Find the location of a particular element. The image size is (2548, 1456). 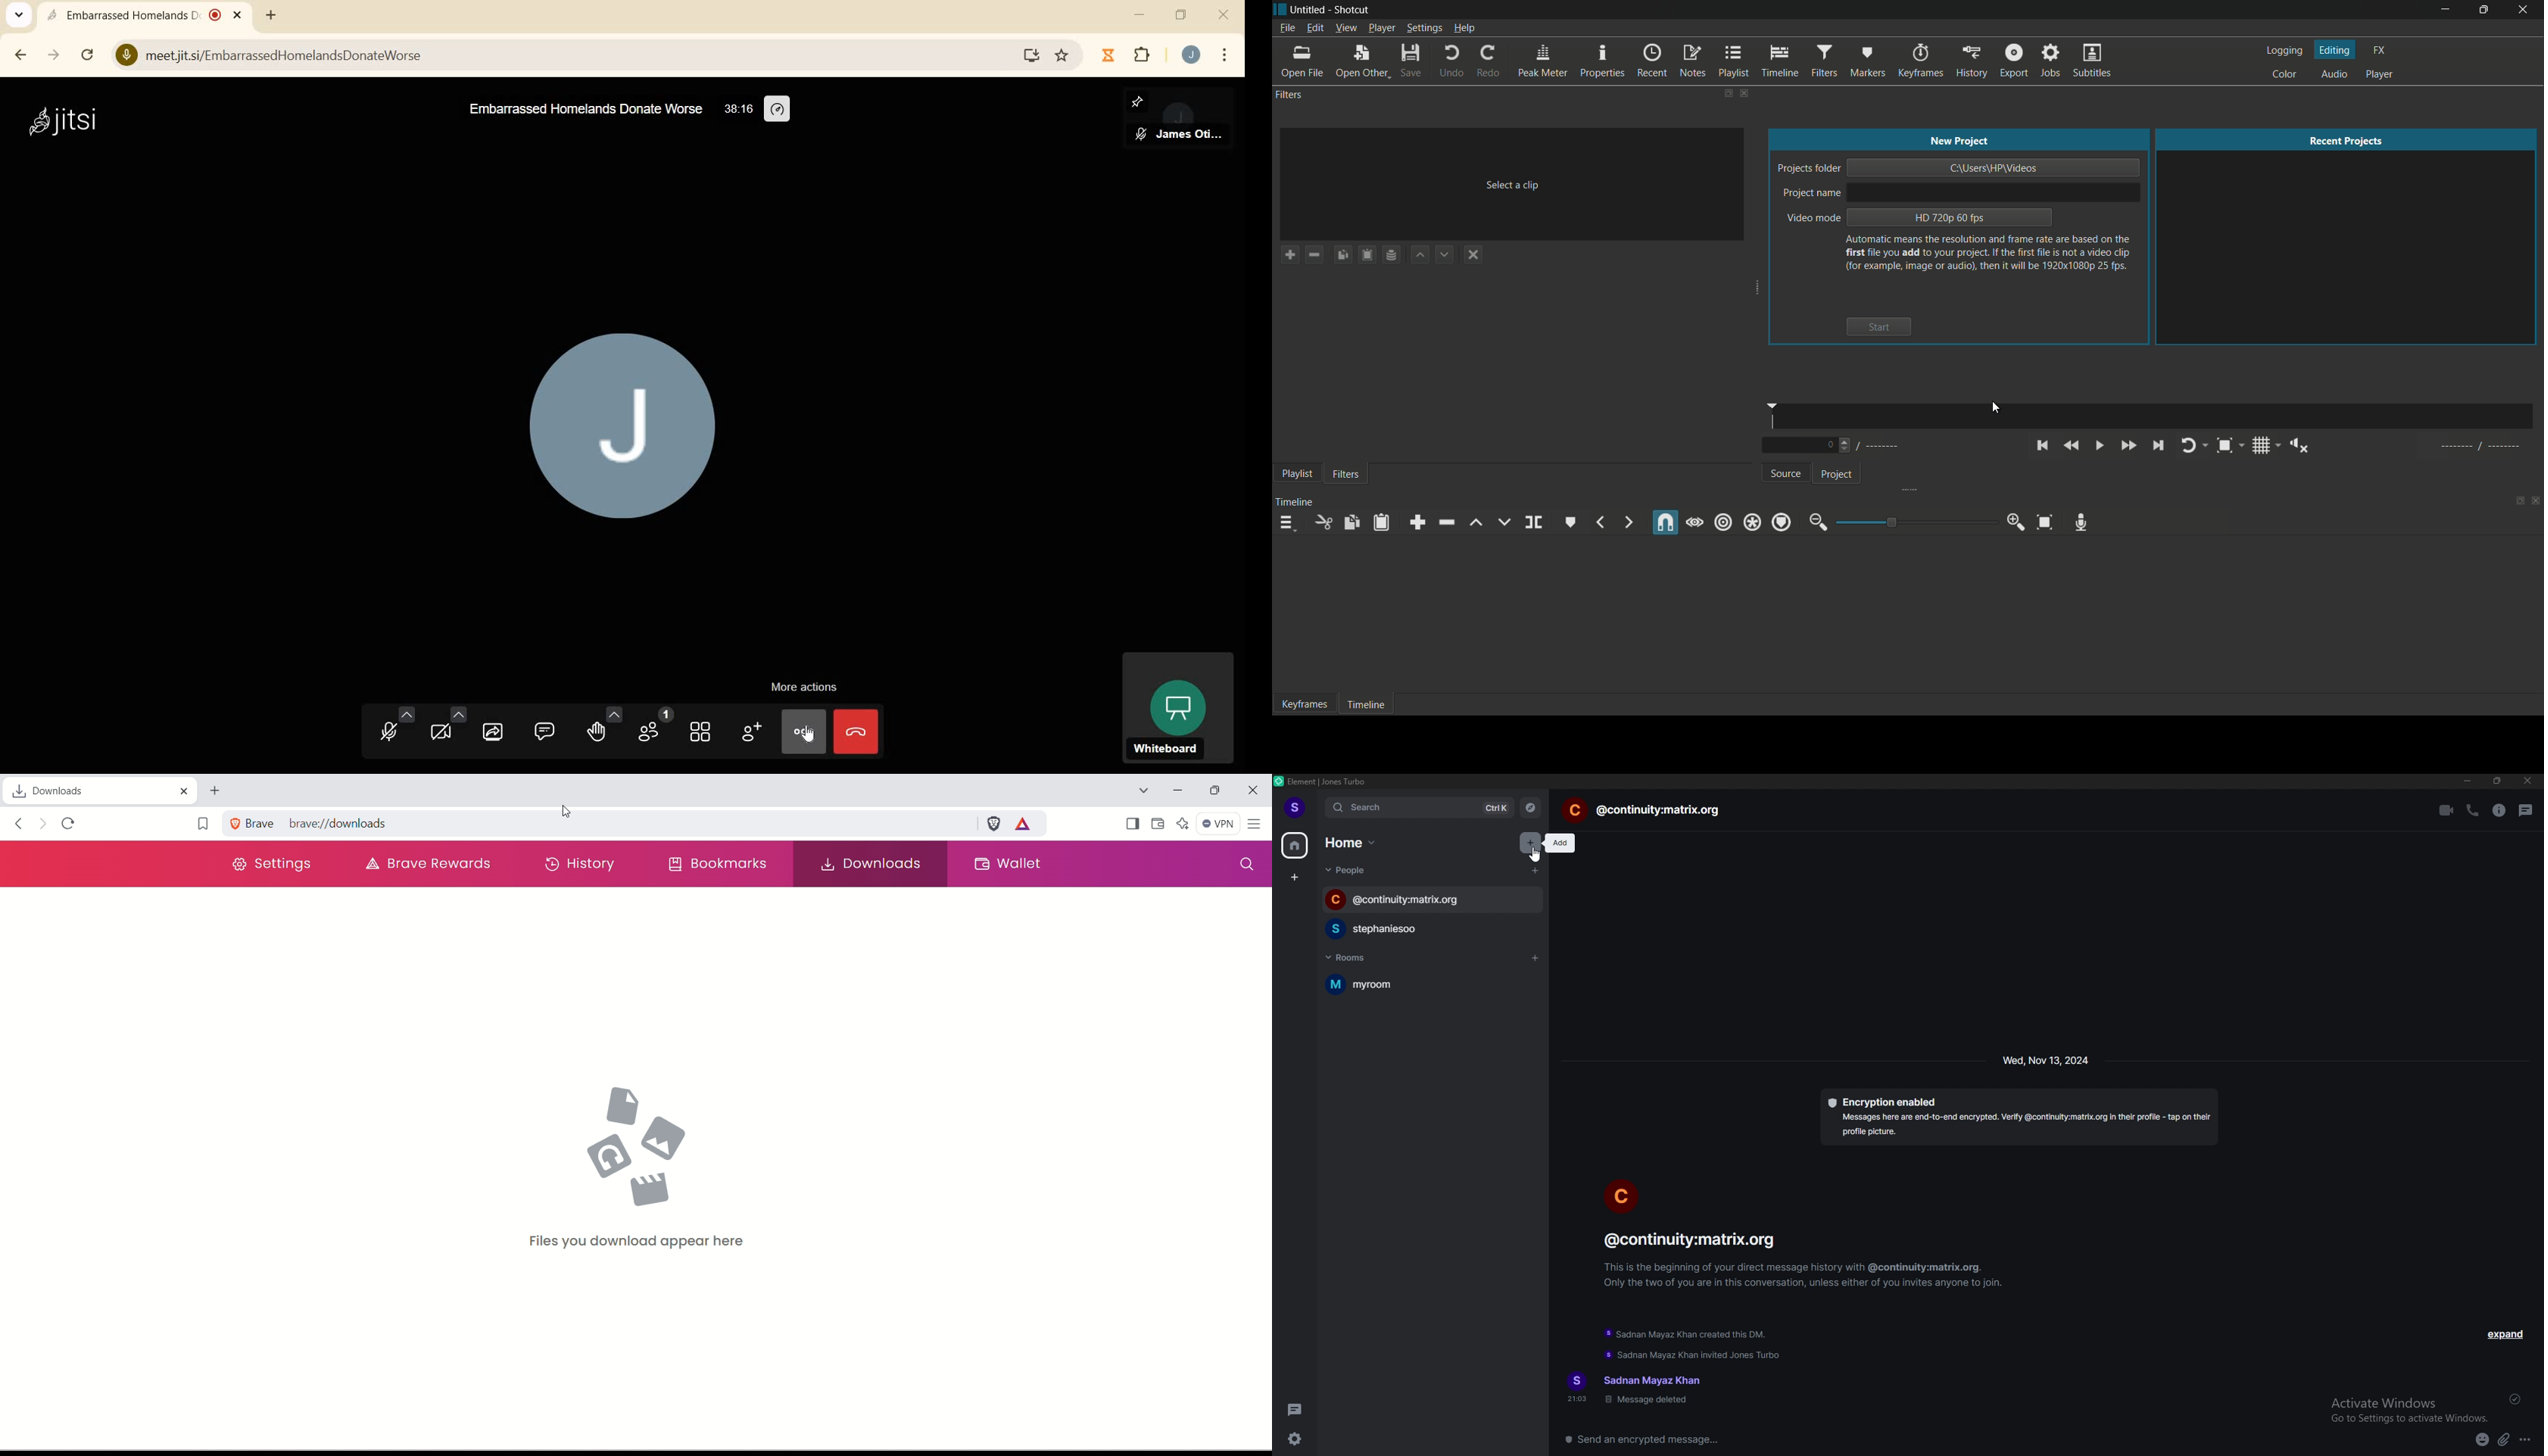

file menu is located at coordinates (1284, 28).